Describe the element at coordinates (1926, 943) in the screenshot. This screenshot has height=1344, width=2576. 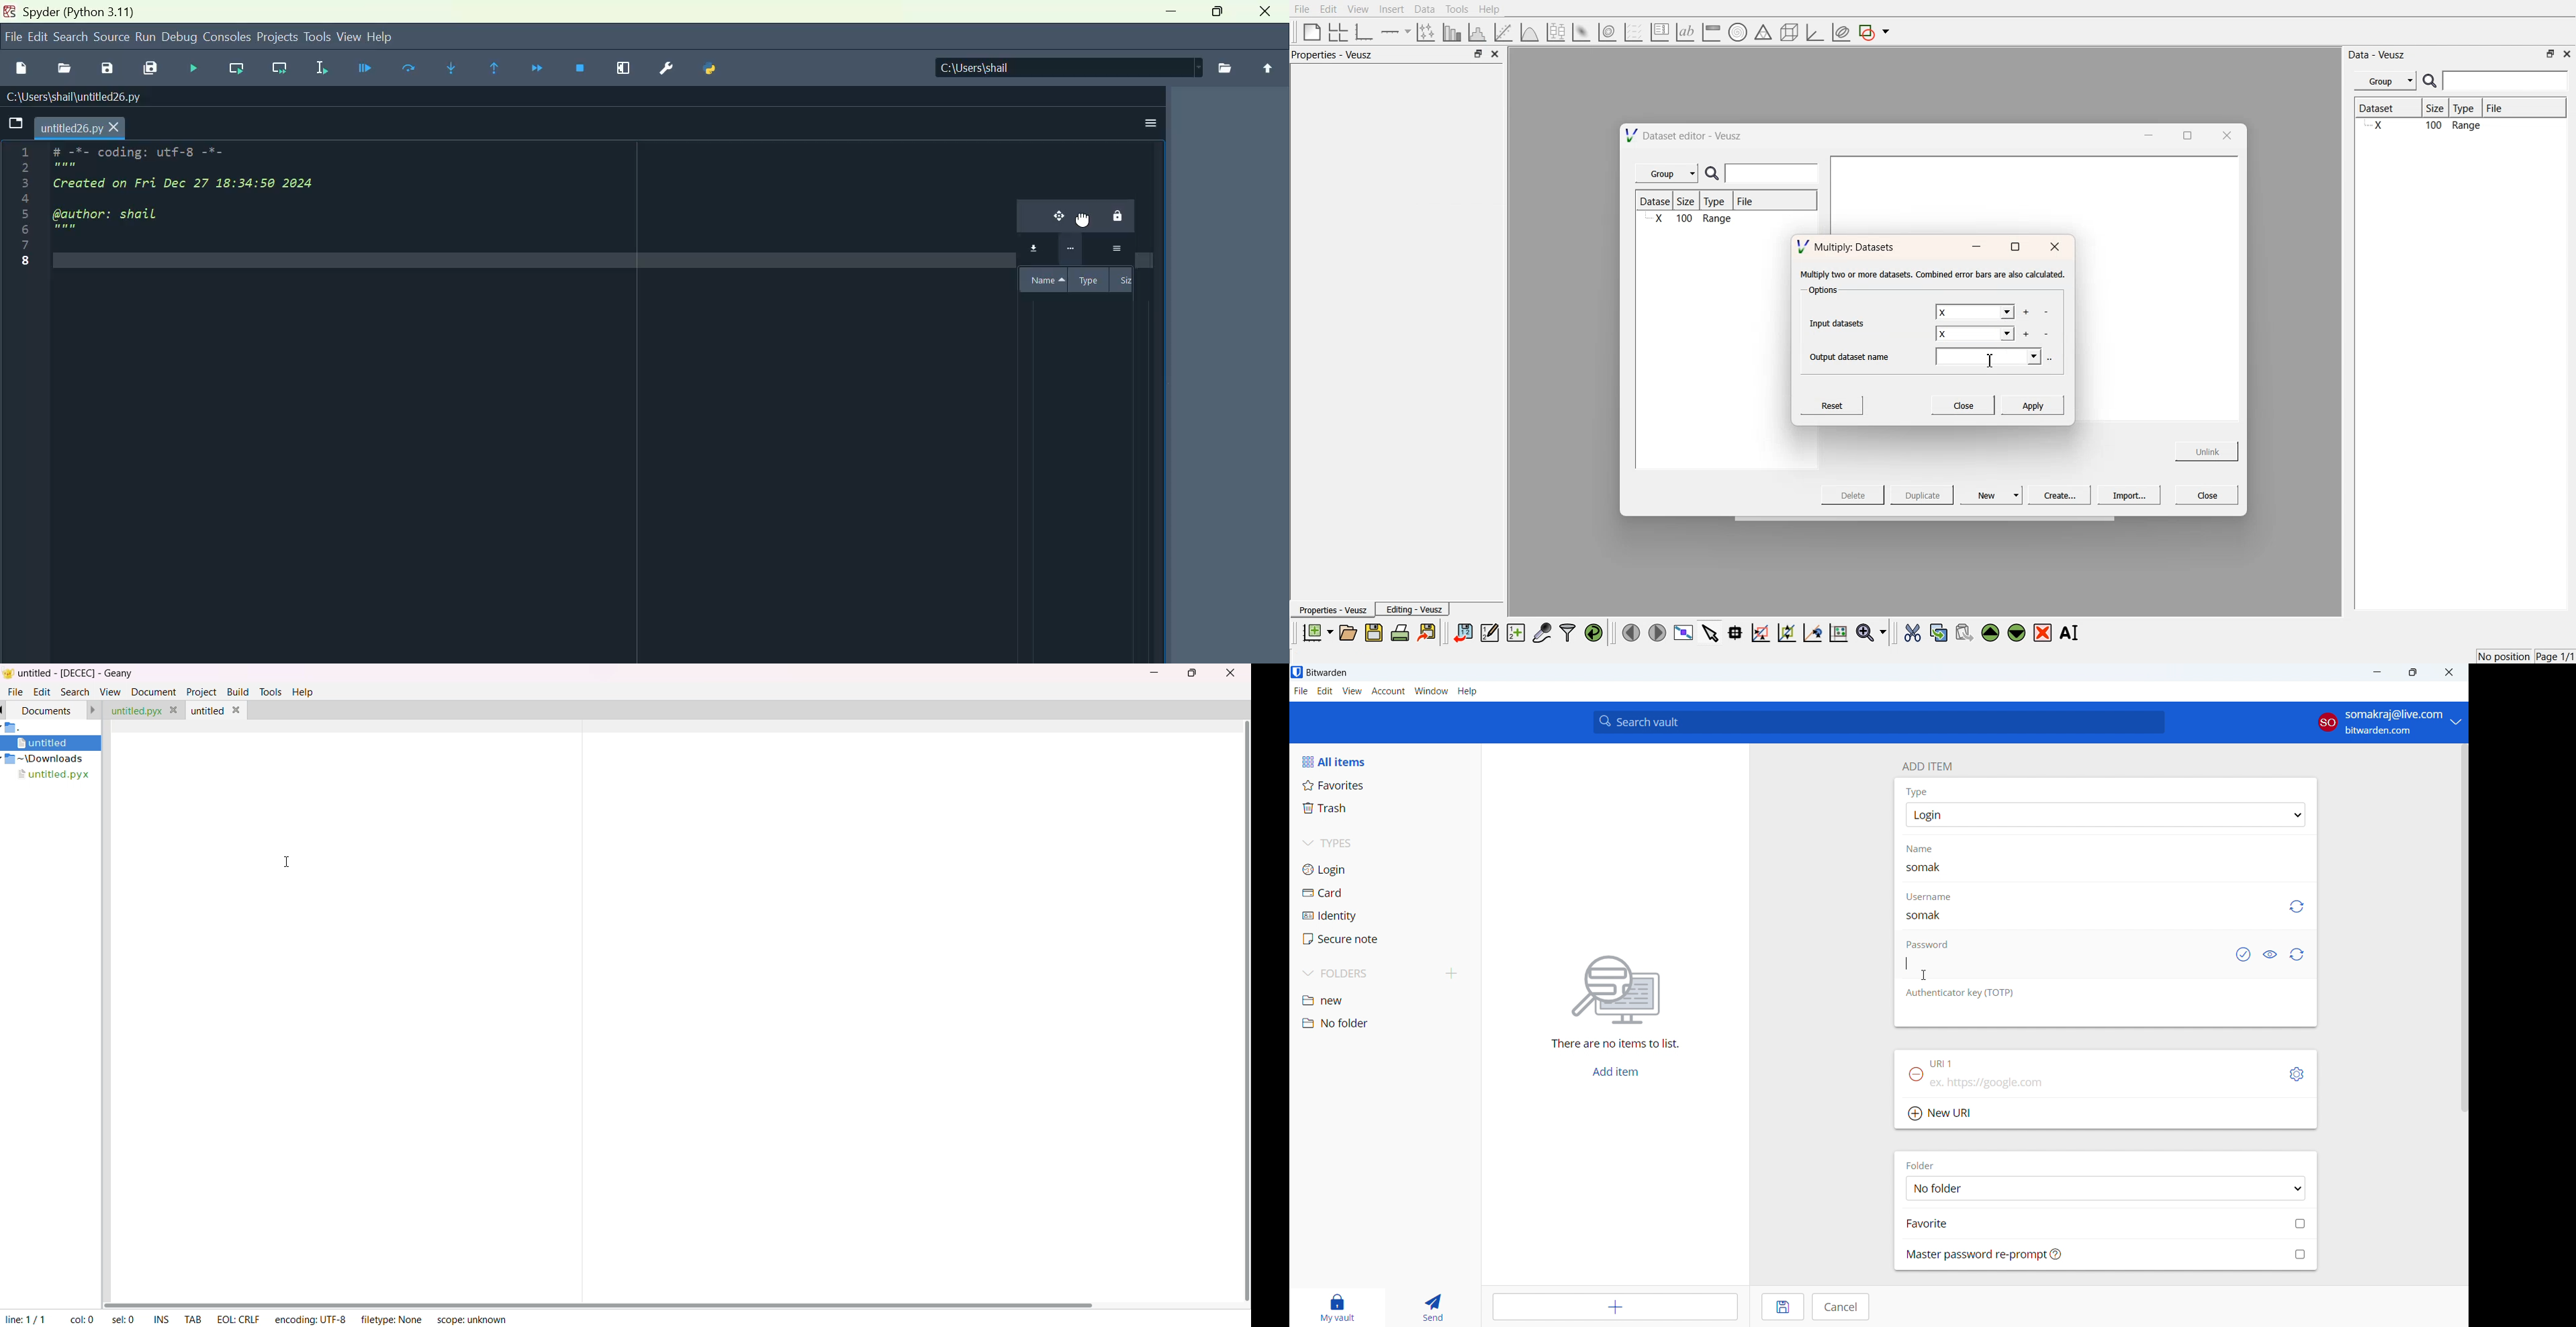
I see `password` at that location.